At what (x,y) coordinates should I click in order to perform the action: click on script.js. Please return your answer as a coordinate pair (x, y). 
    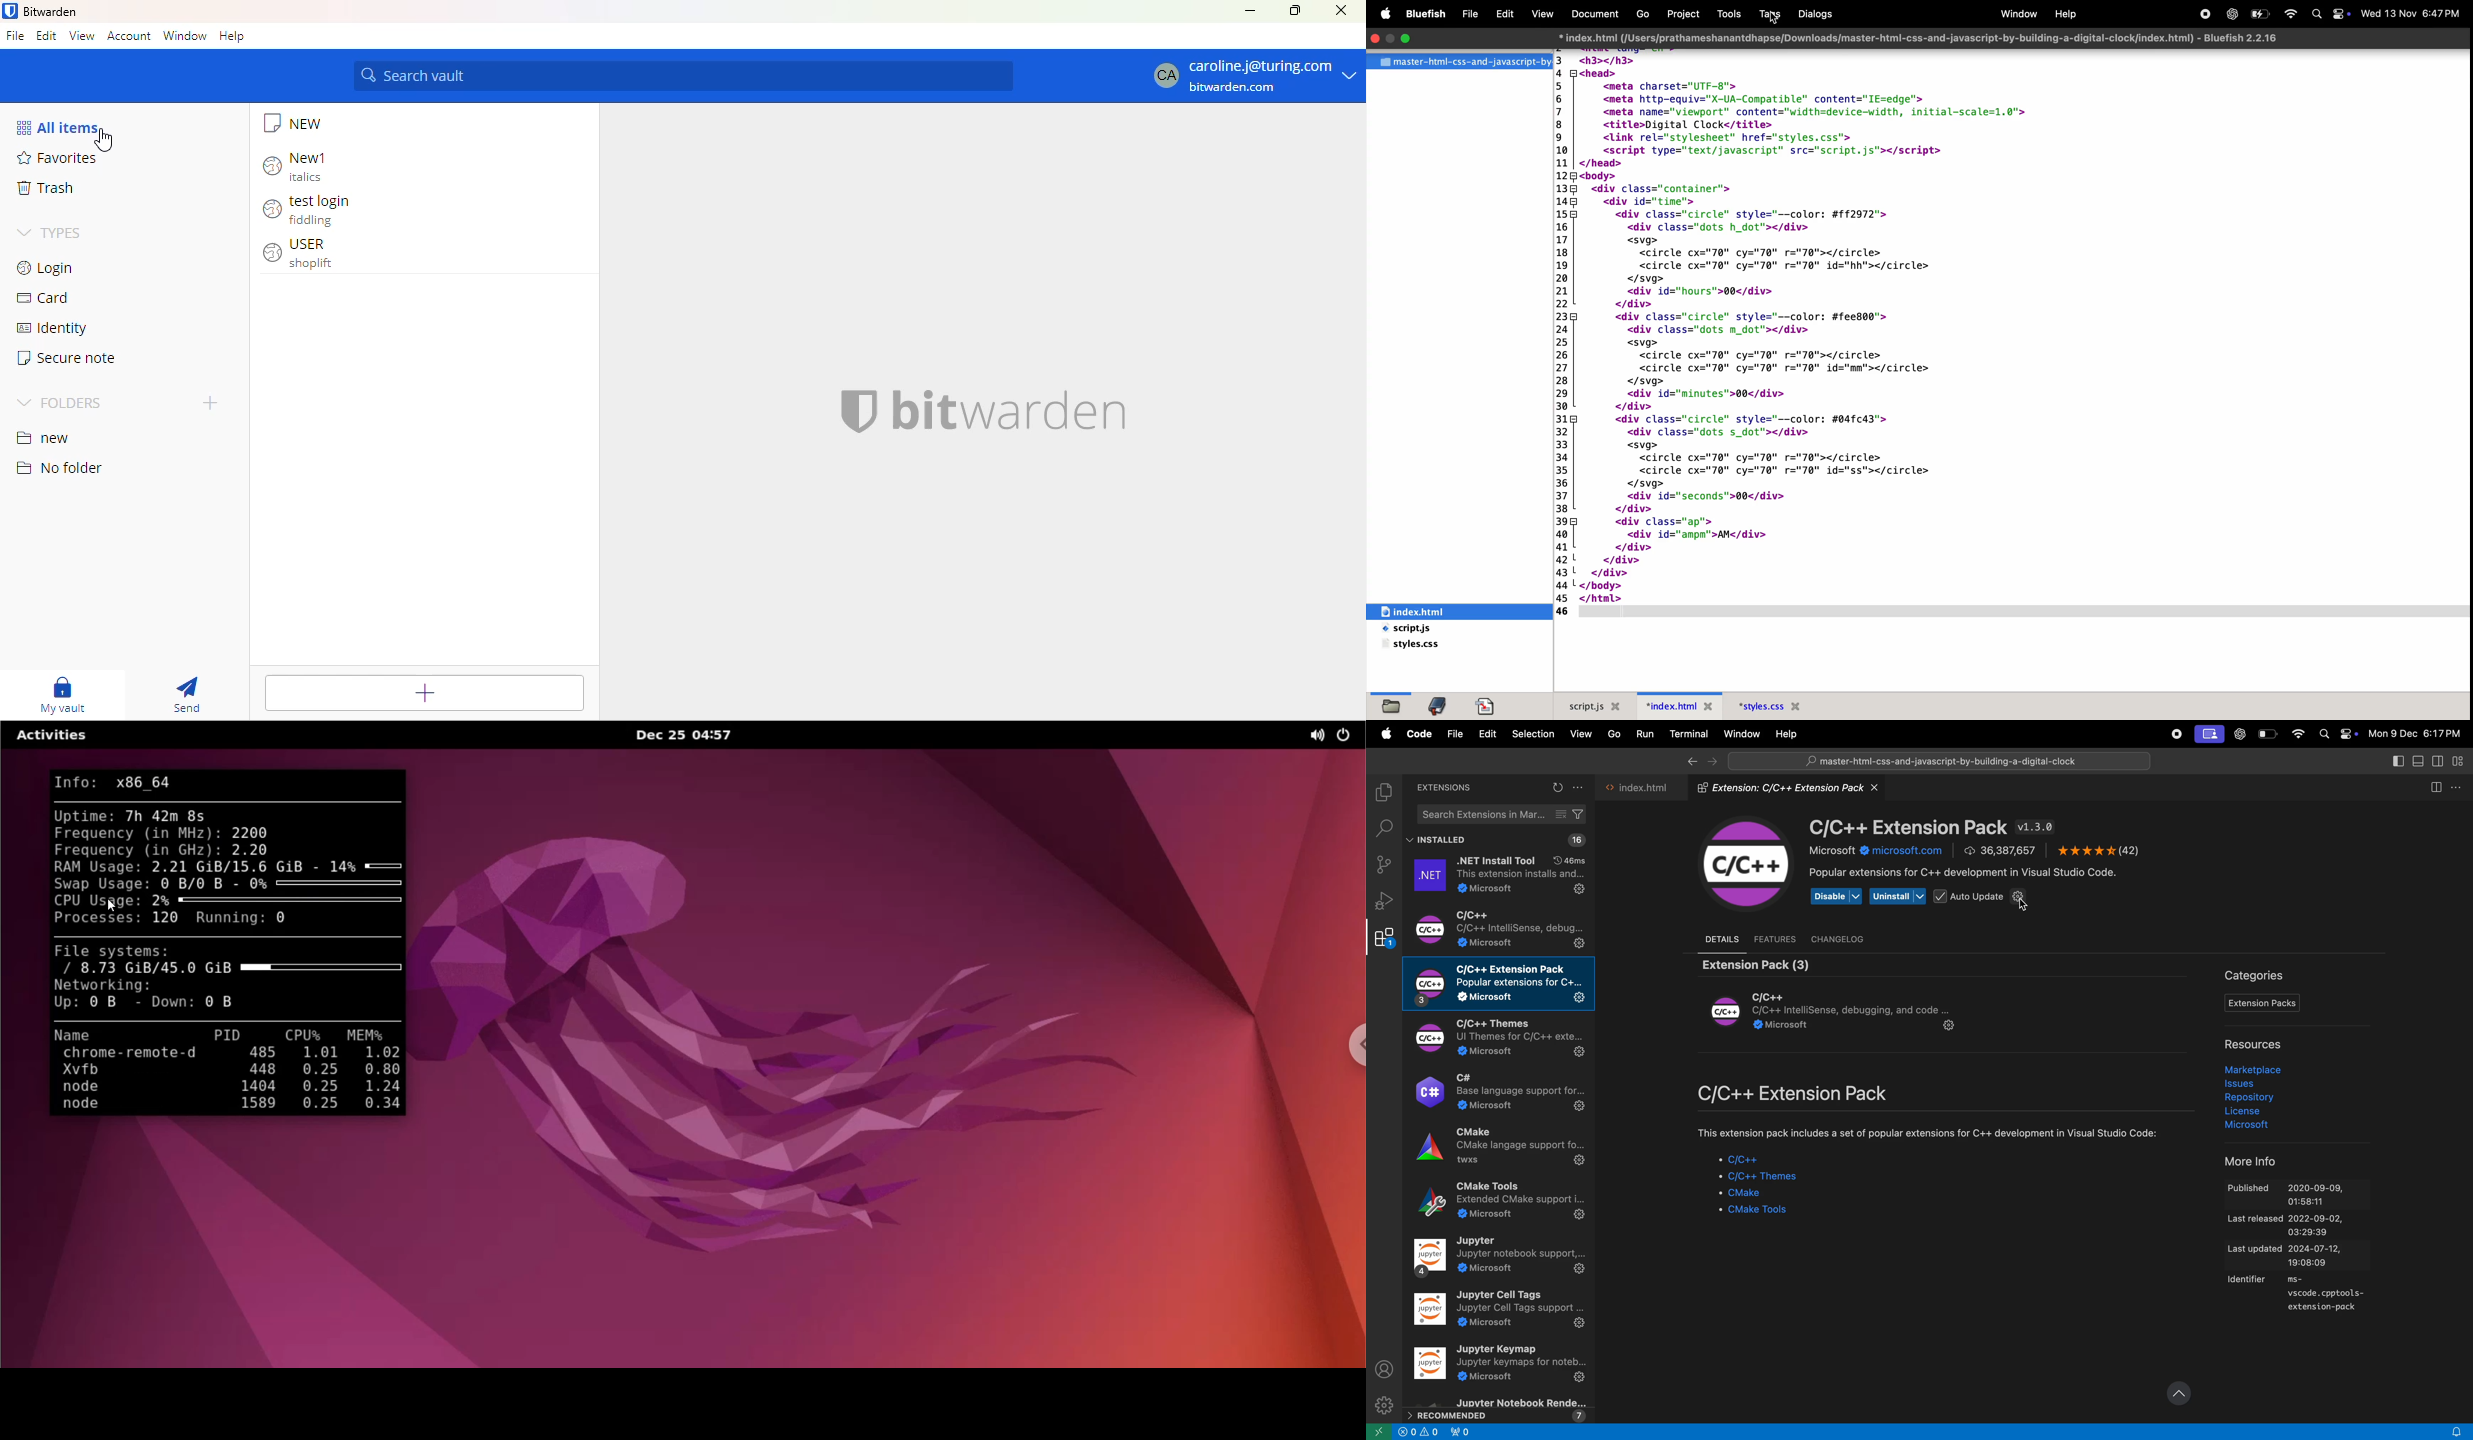
    Looking at the image, I should click on (1582, 705).